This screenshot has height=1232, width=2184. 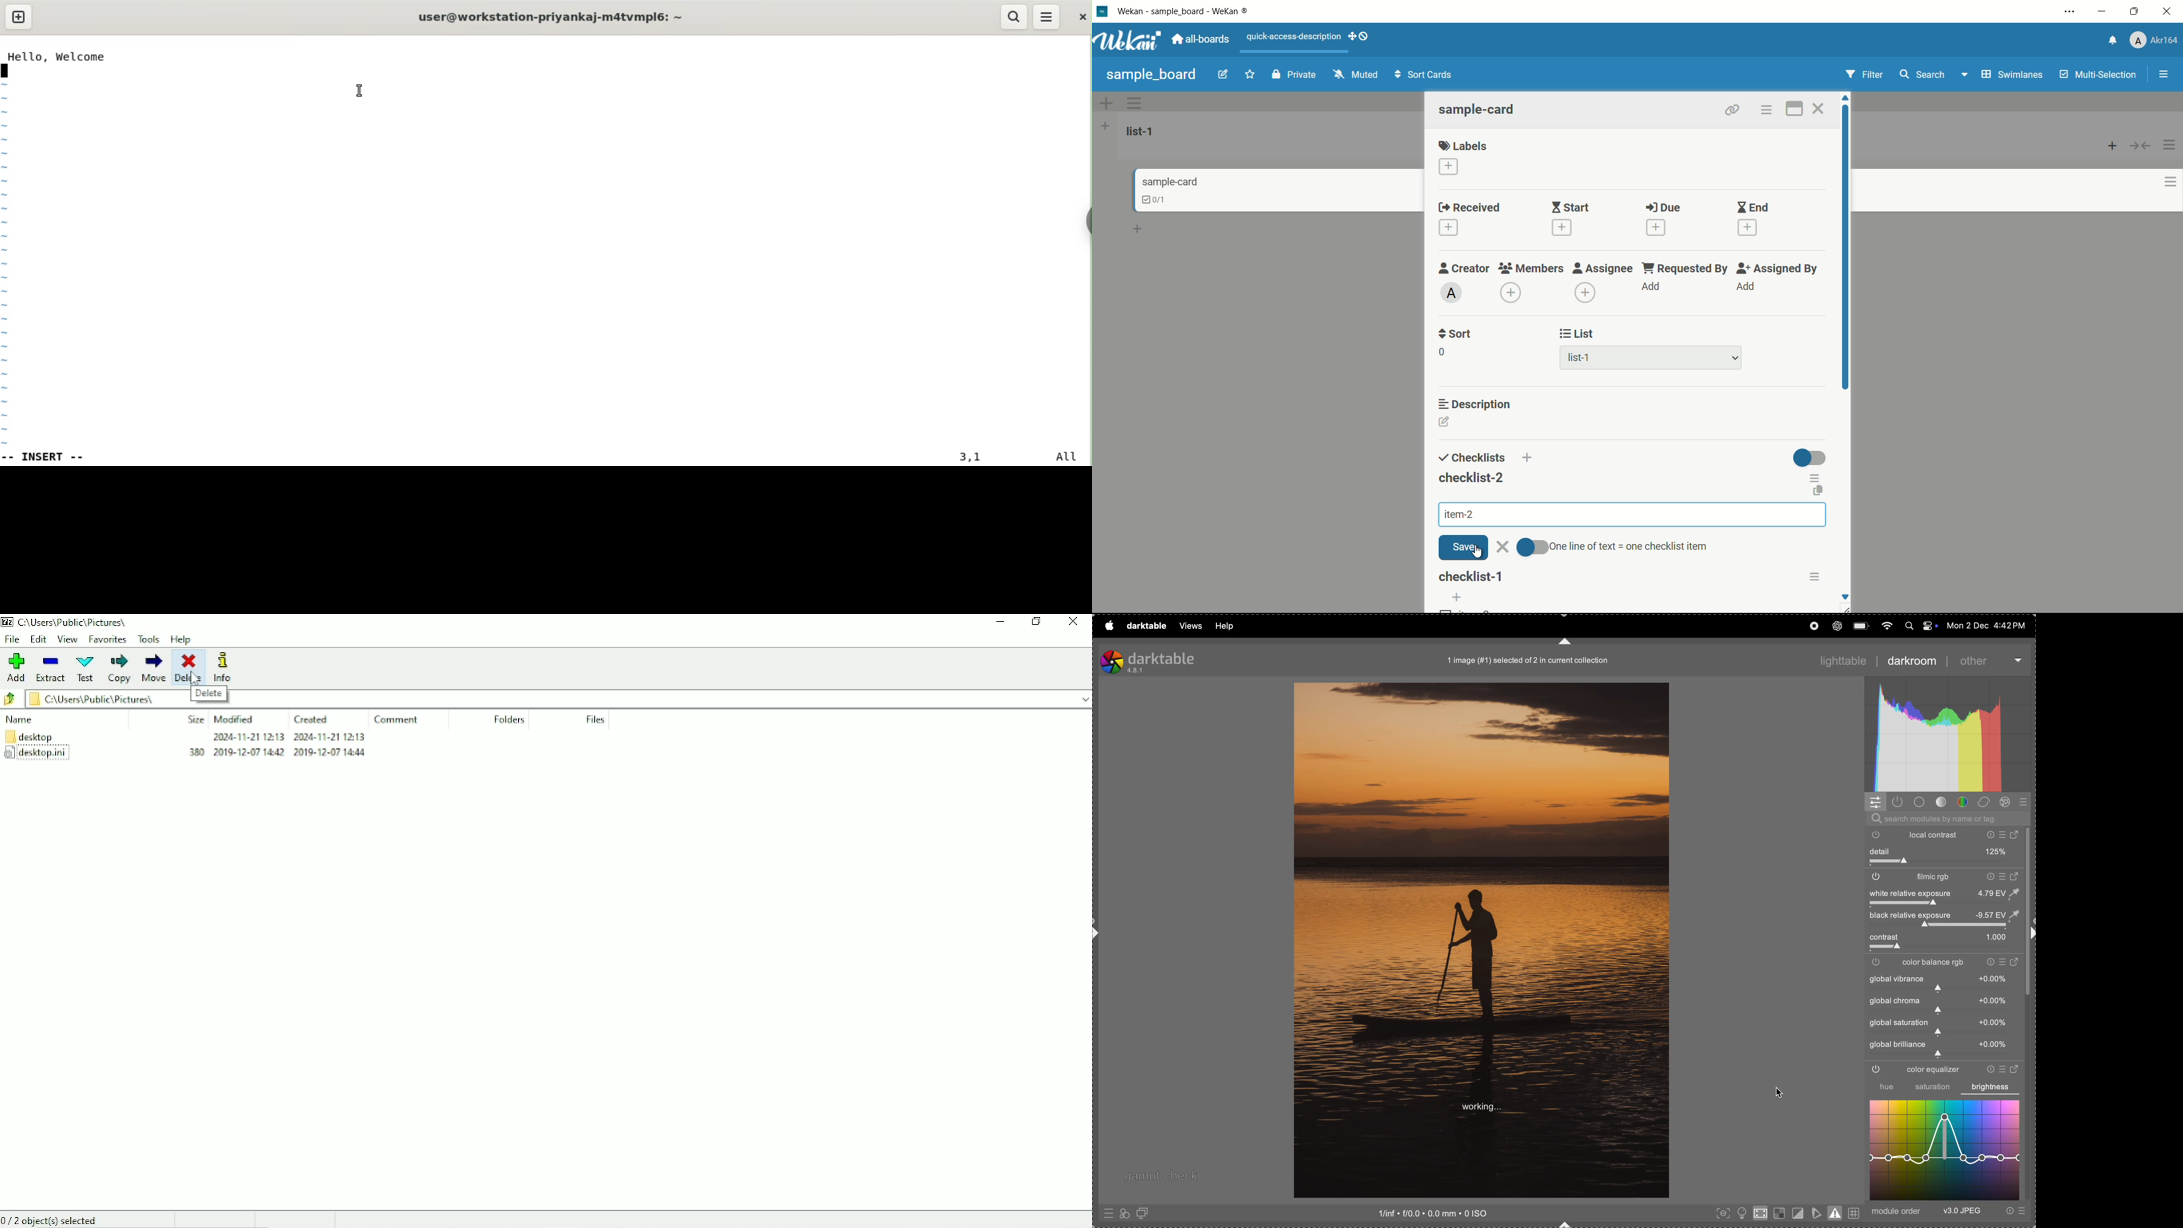 What do you see at coordinates (1450, 167) in the screenshot?
I see `add label` at bounding box center [1450, 167].